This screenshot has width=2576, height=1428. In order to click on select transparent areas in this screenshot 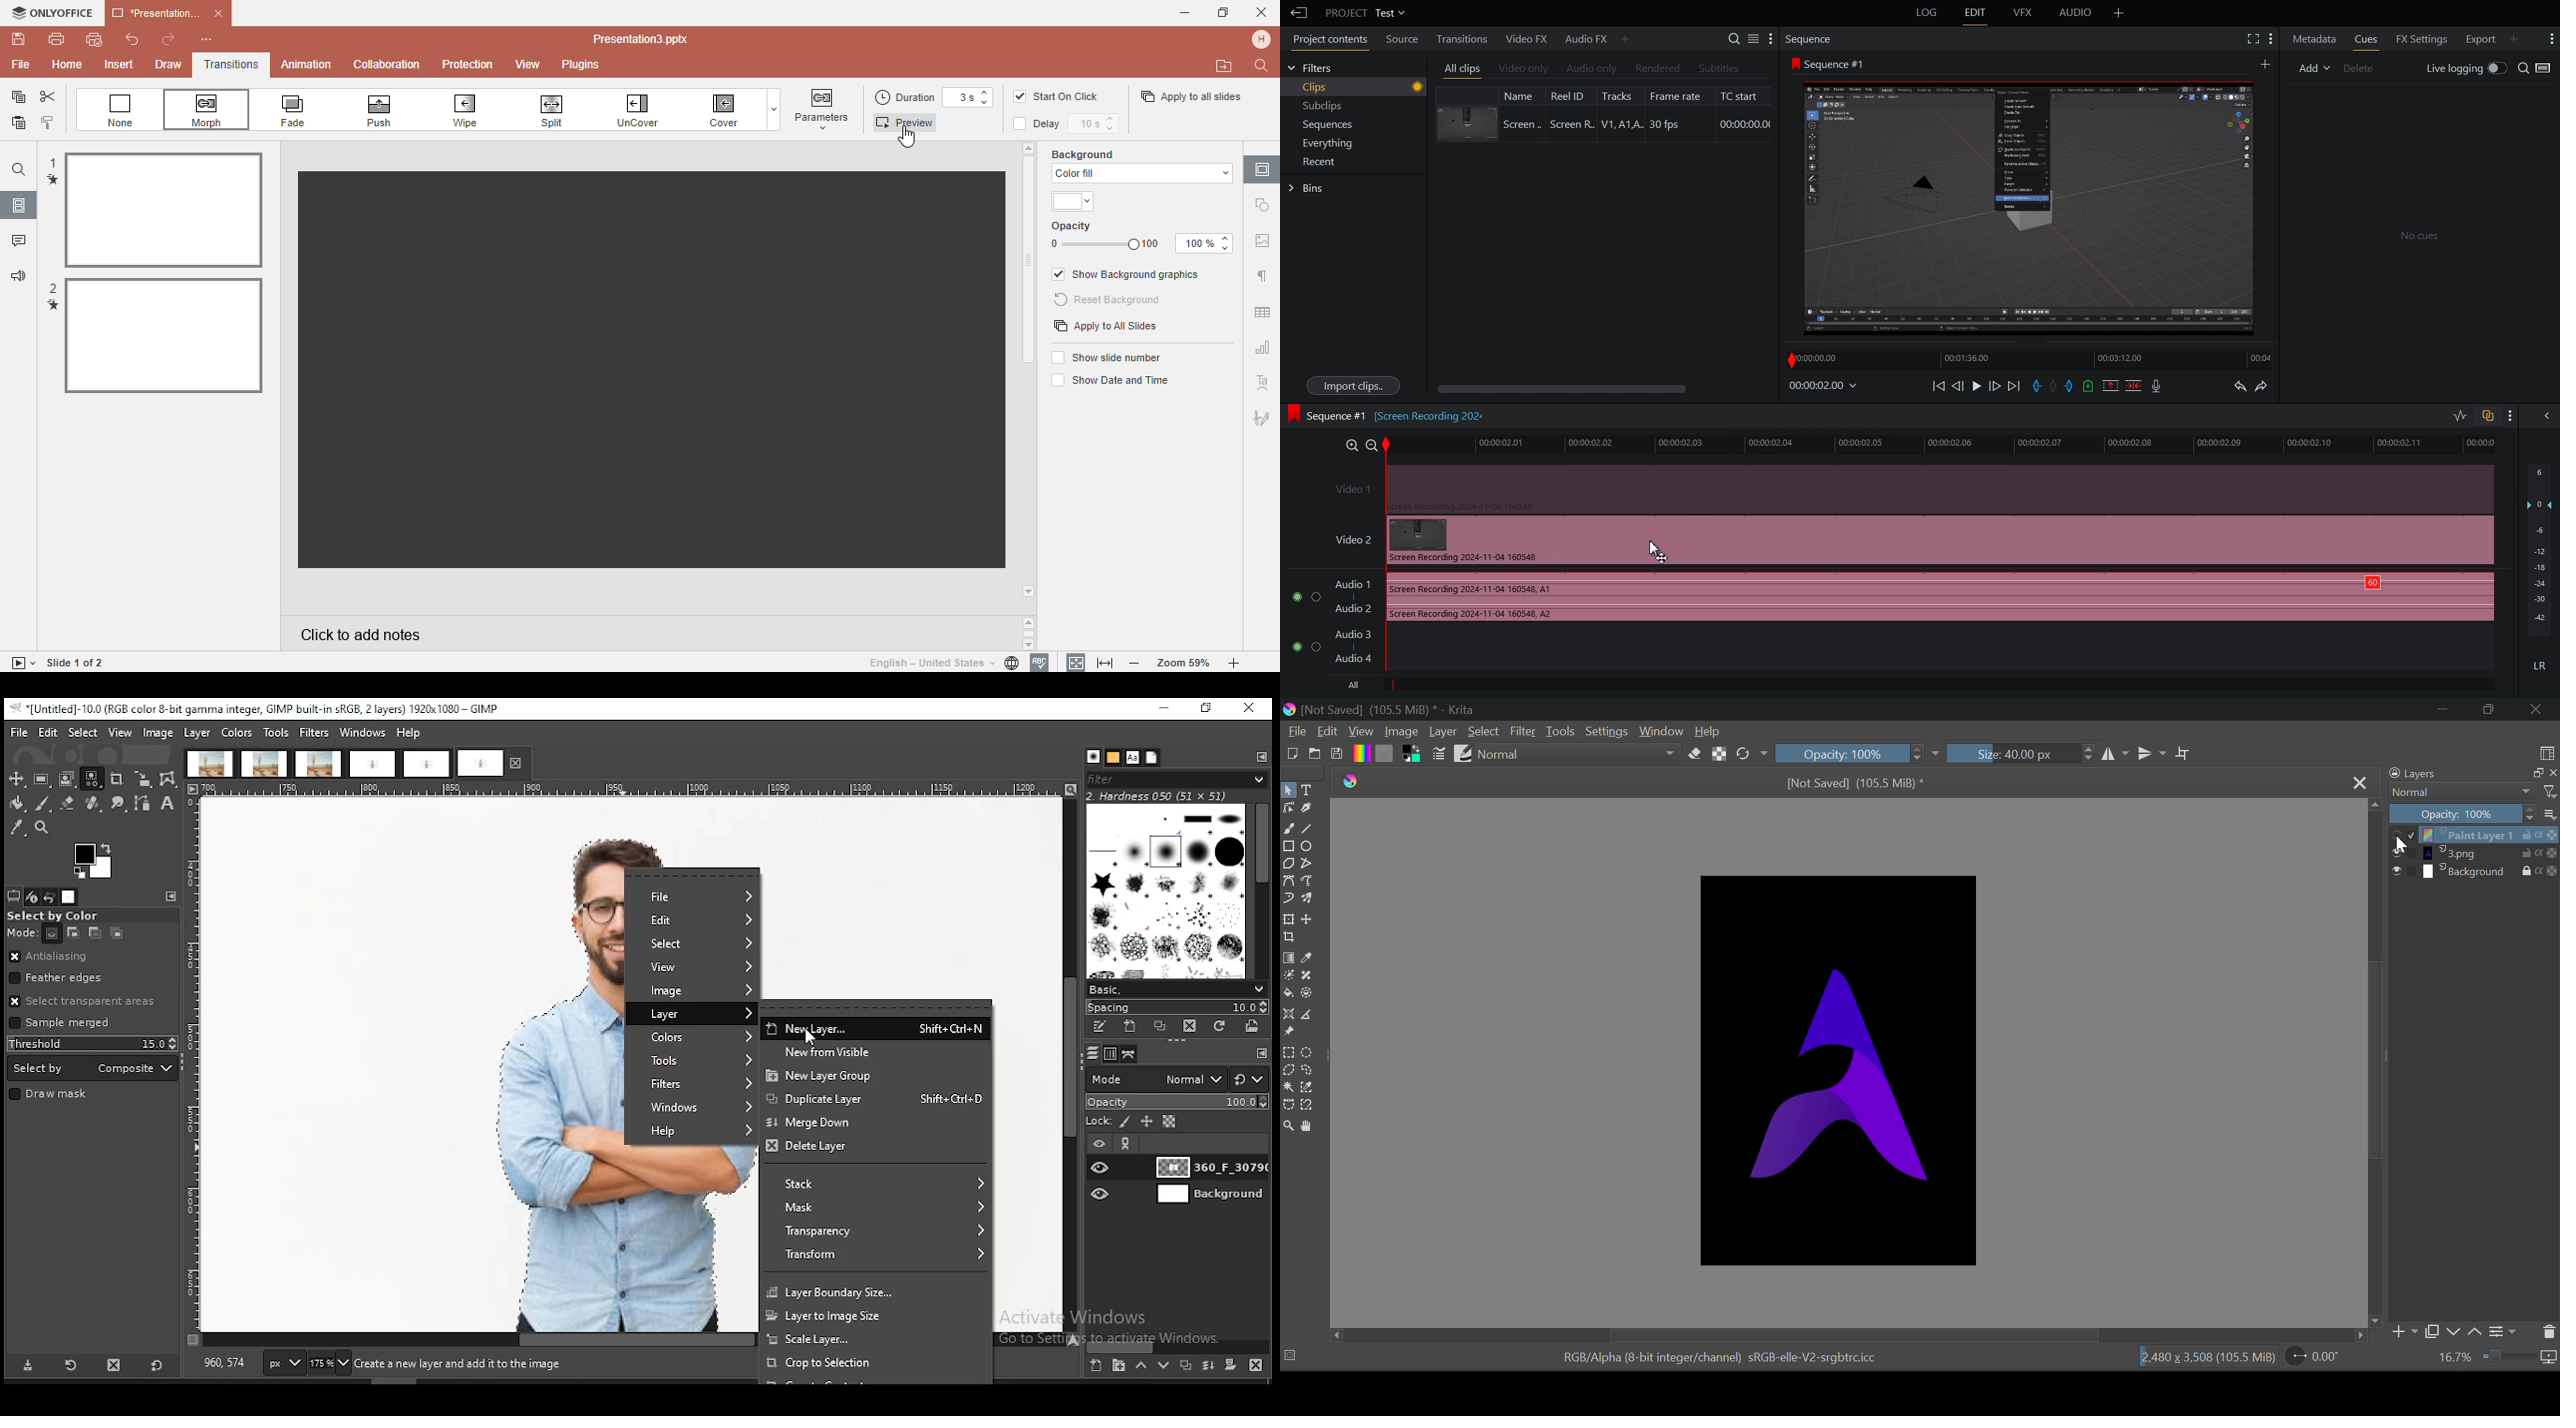, I will do `click(87, 1001)`.